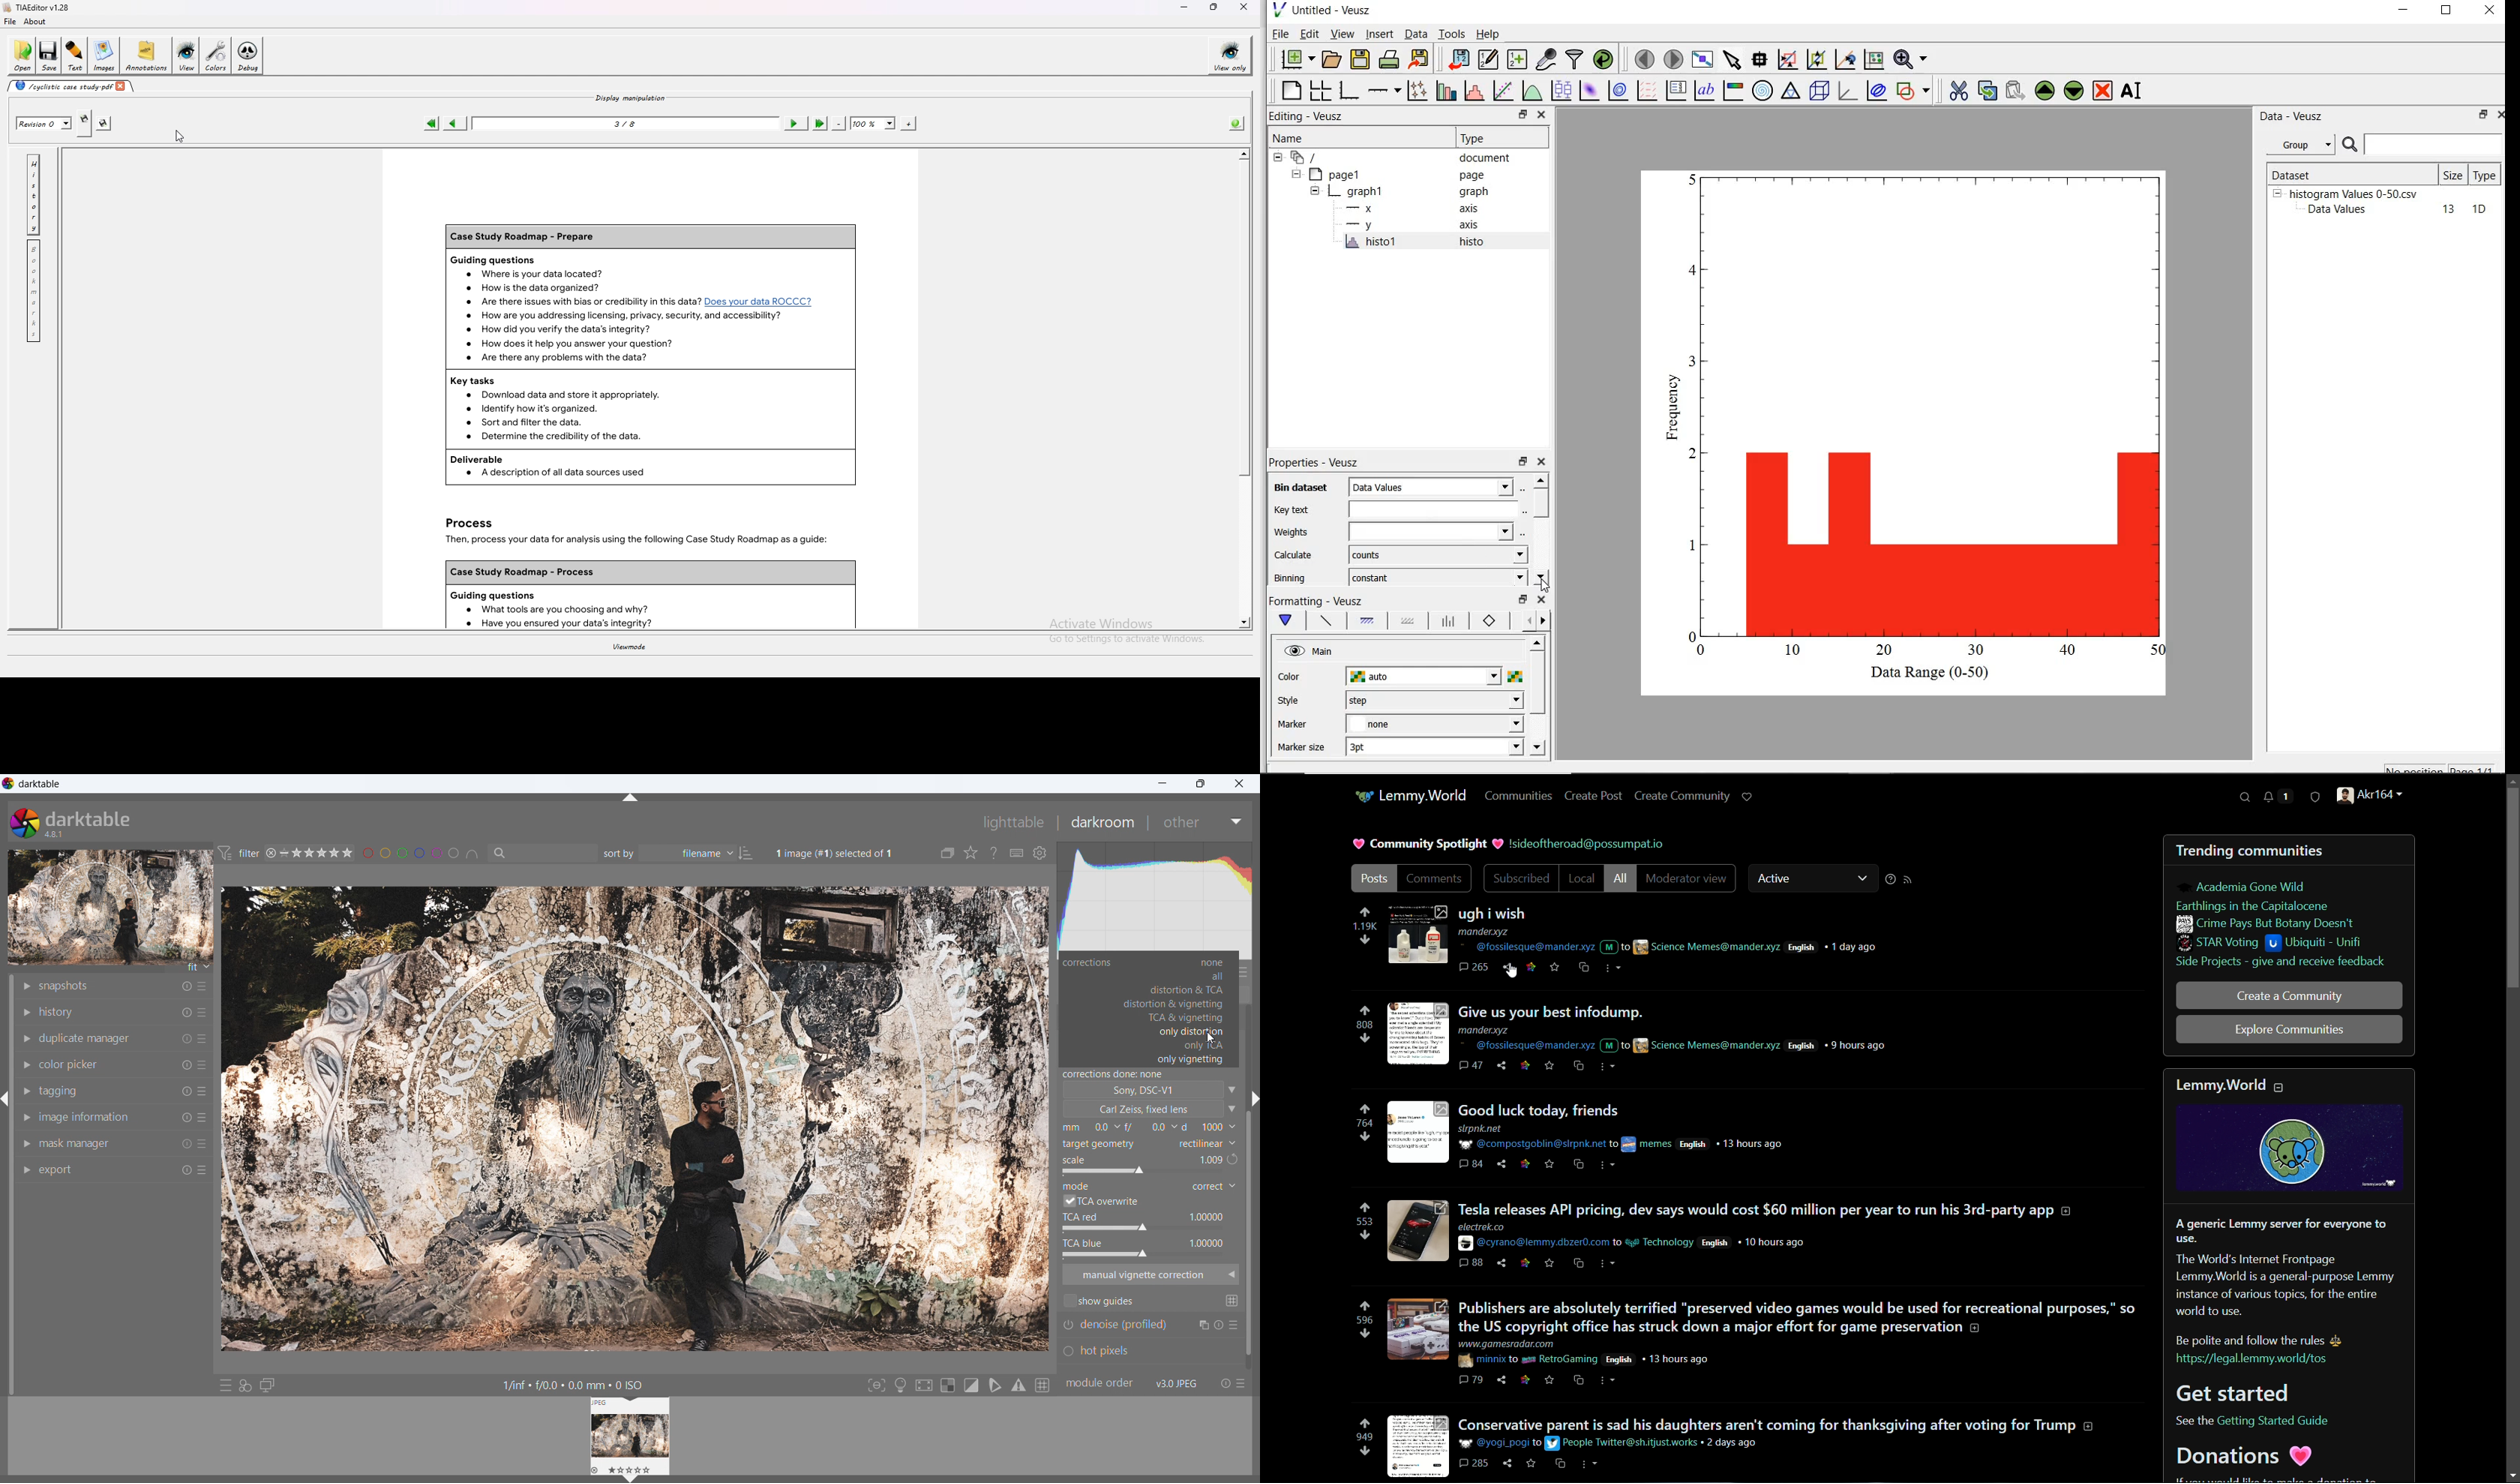 The width and height of the screenshot is (2520, 1484). What do you see at coordinates (2092, 1427) in the screenshot?
I see `more information` at bounding box center [2092, 1427].